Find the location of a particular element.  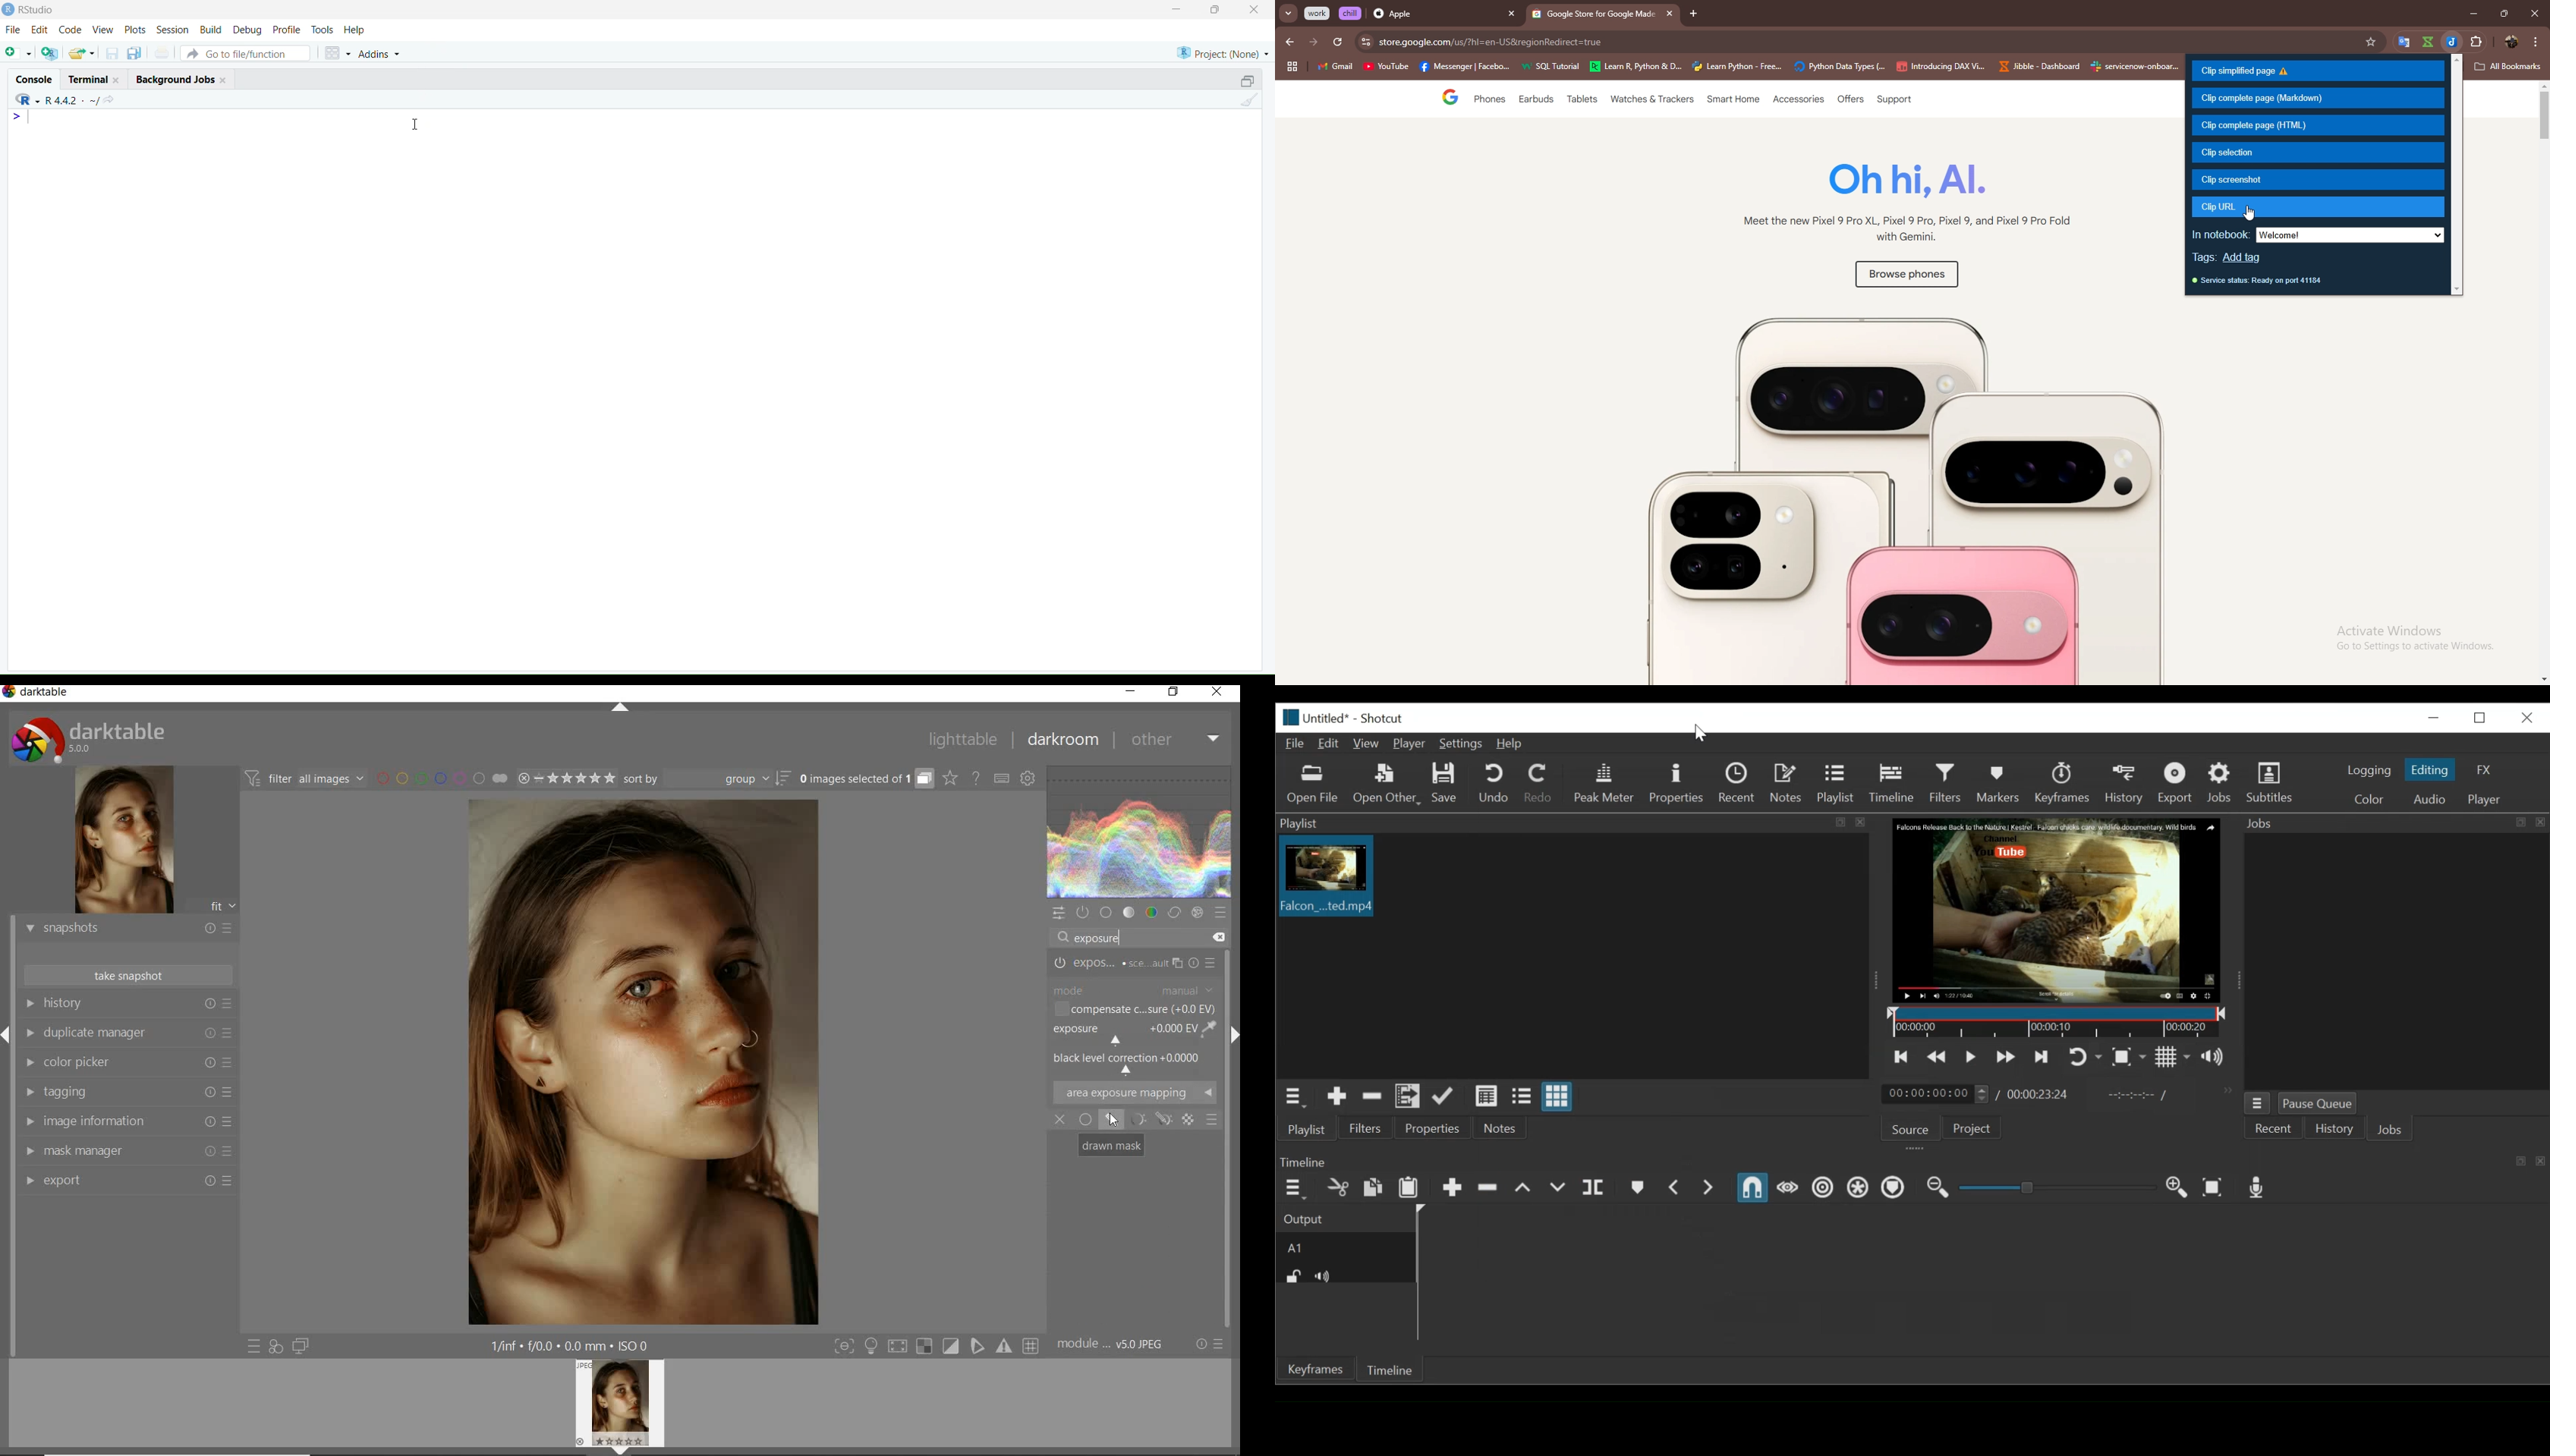

Copy is located at coordinates (1374, 1188).